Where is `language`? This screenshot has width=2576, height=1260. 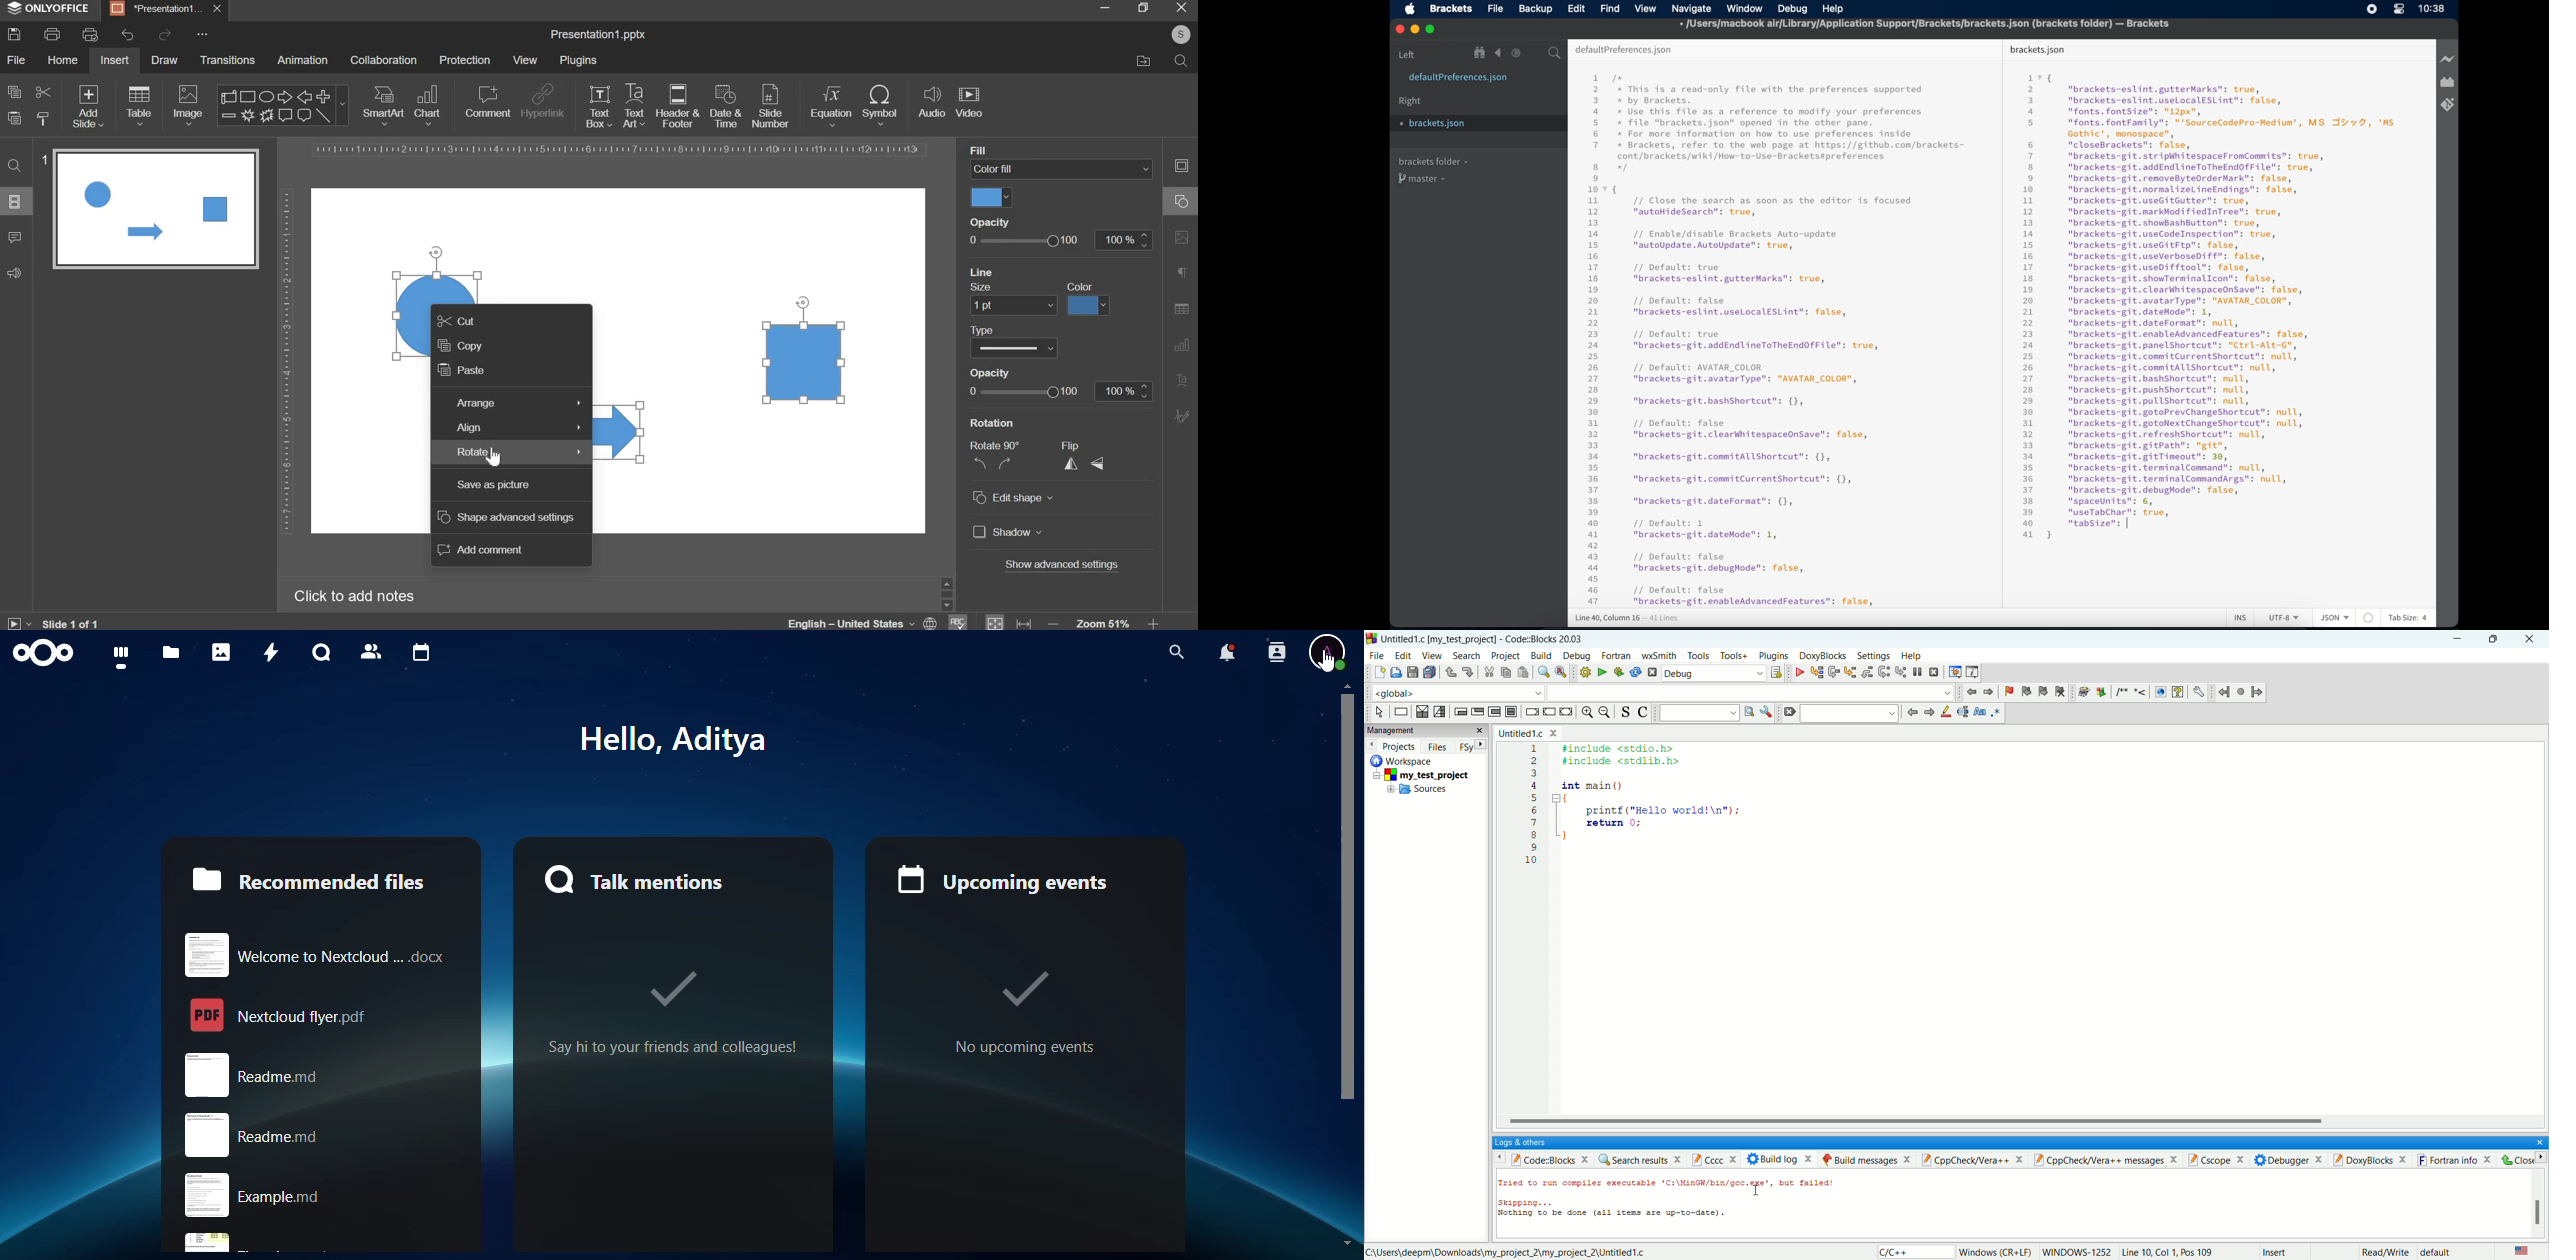
language is located at coordinates (2523, 1251).